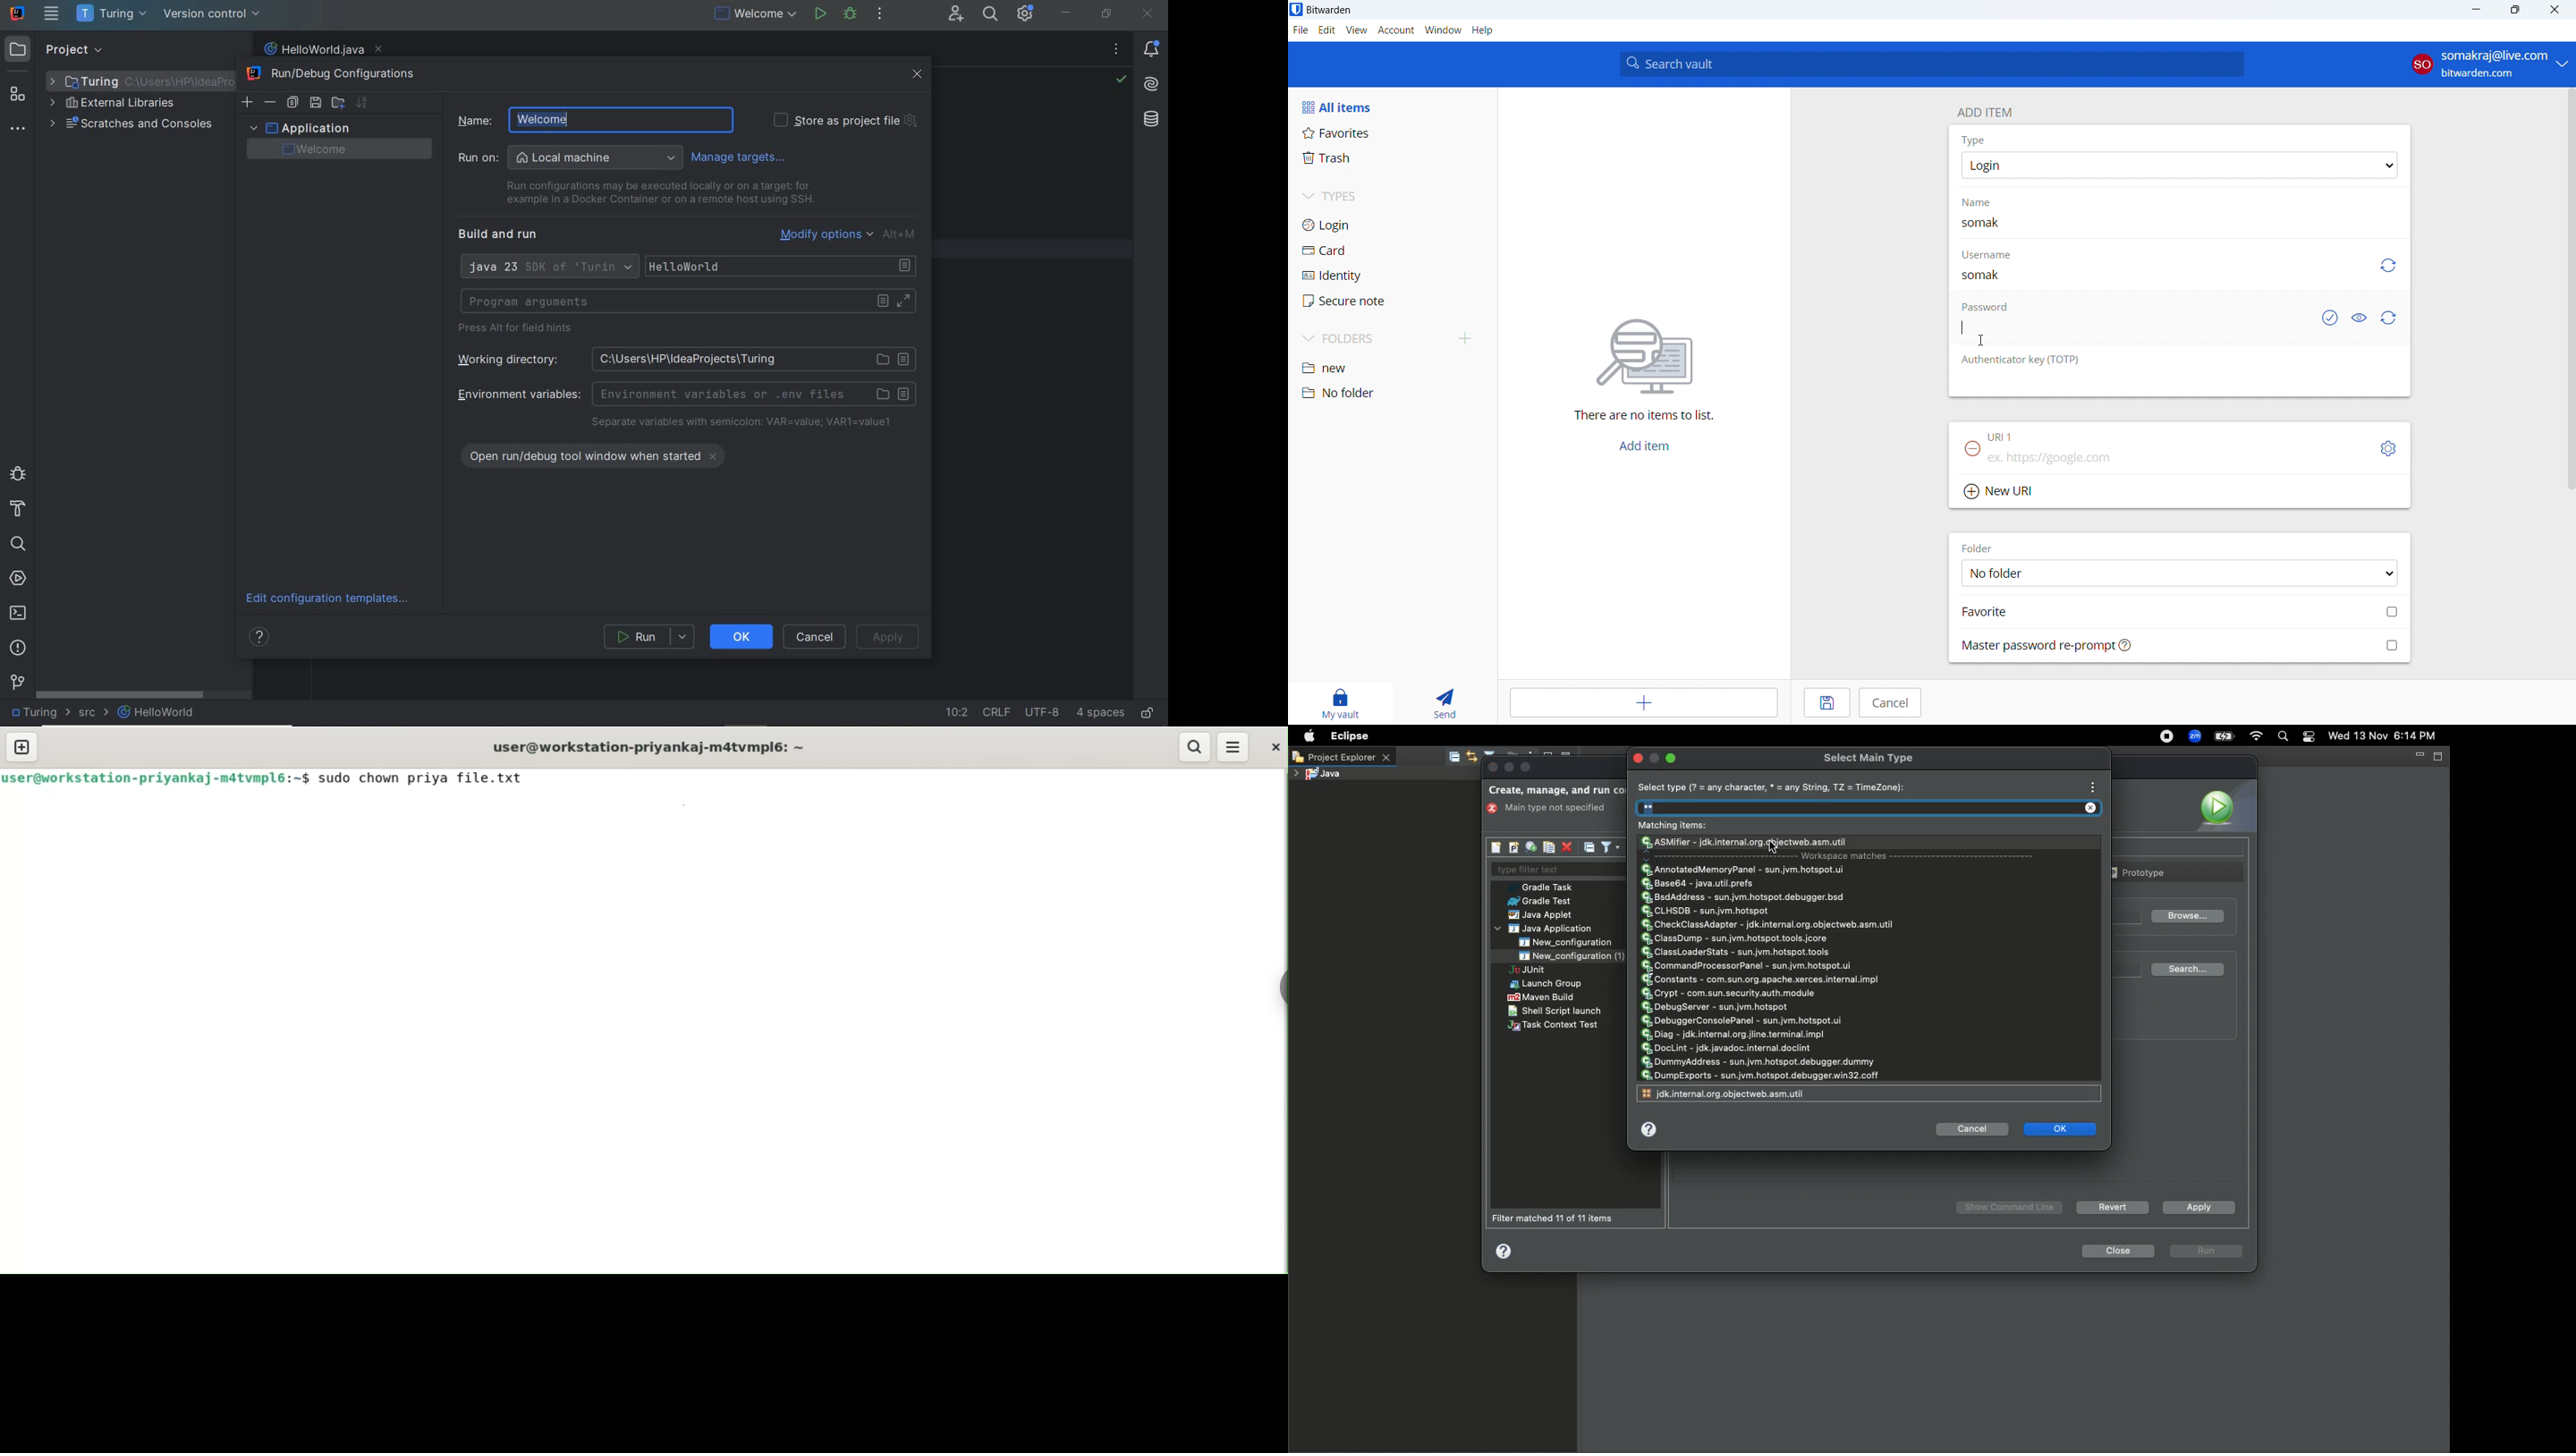  Describe the element at coordinates (1337, 703) in the screenshot. I see `my vault` at that location.